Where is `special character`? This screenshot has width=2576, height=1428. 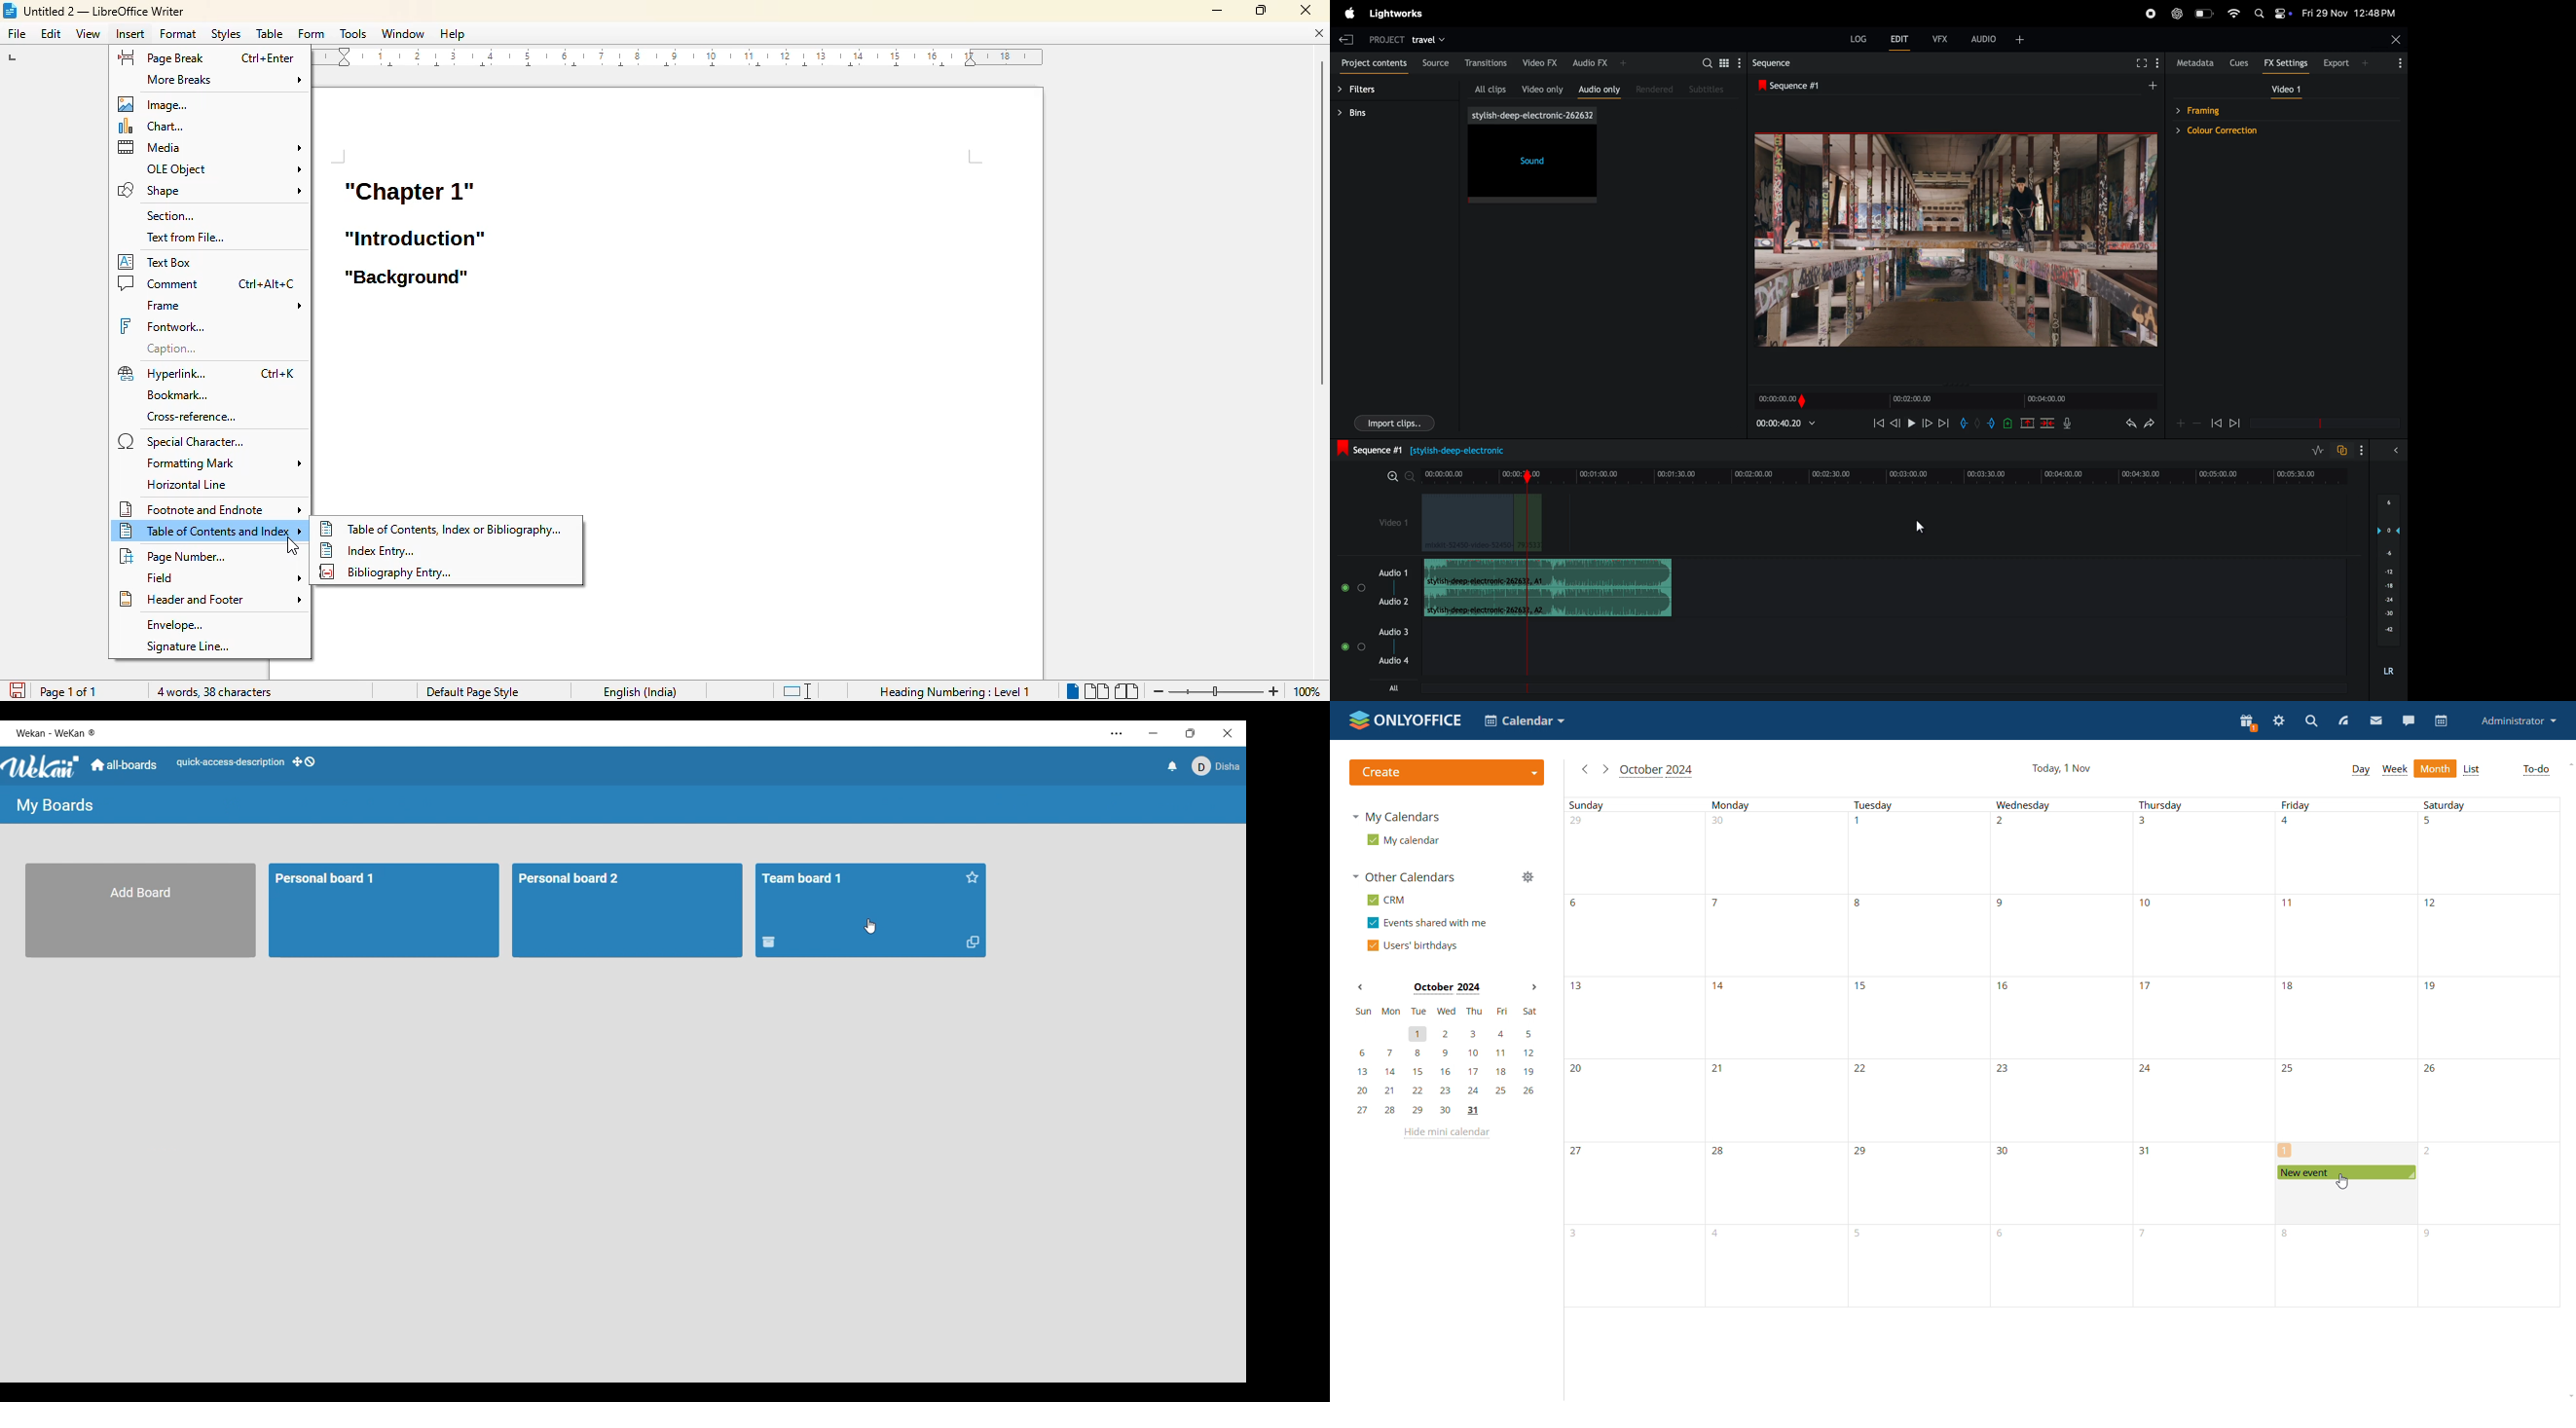 special character is located at coordinates (184, 442).